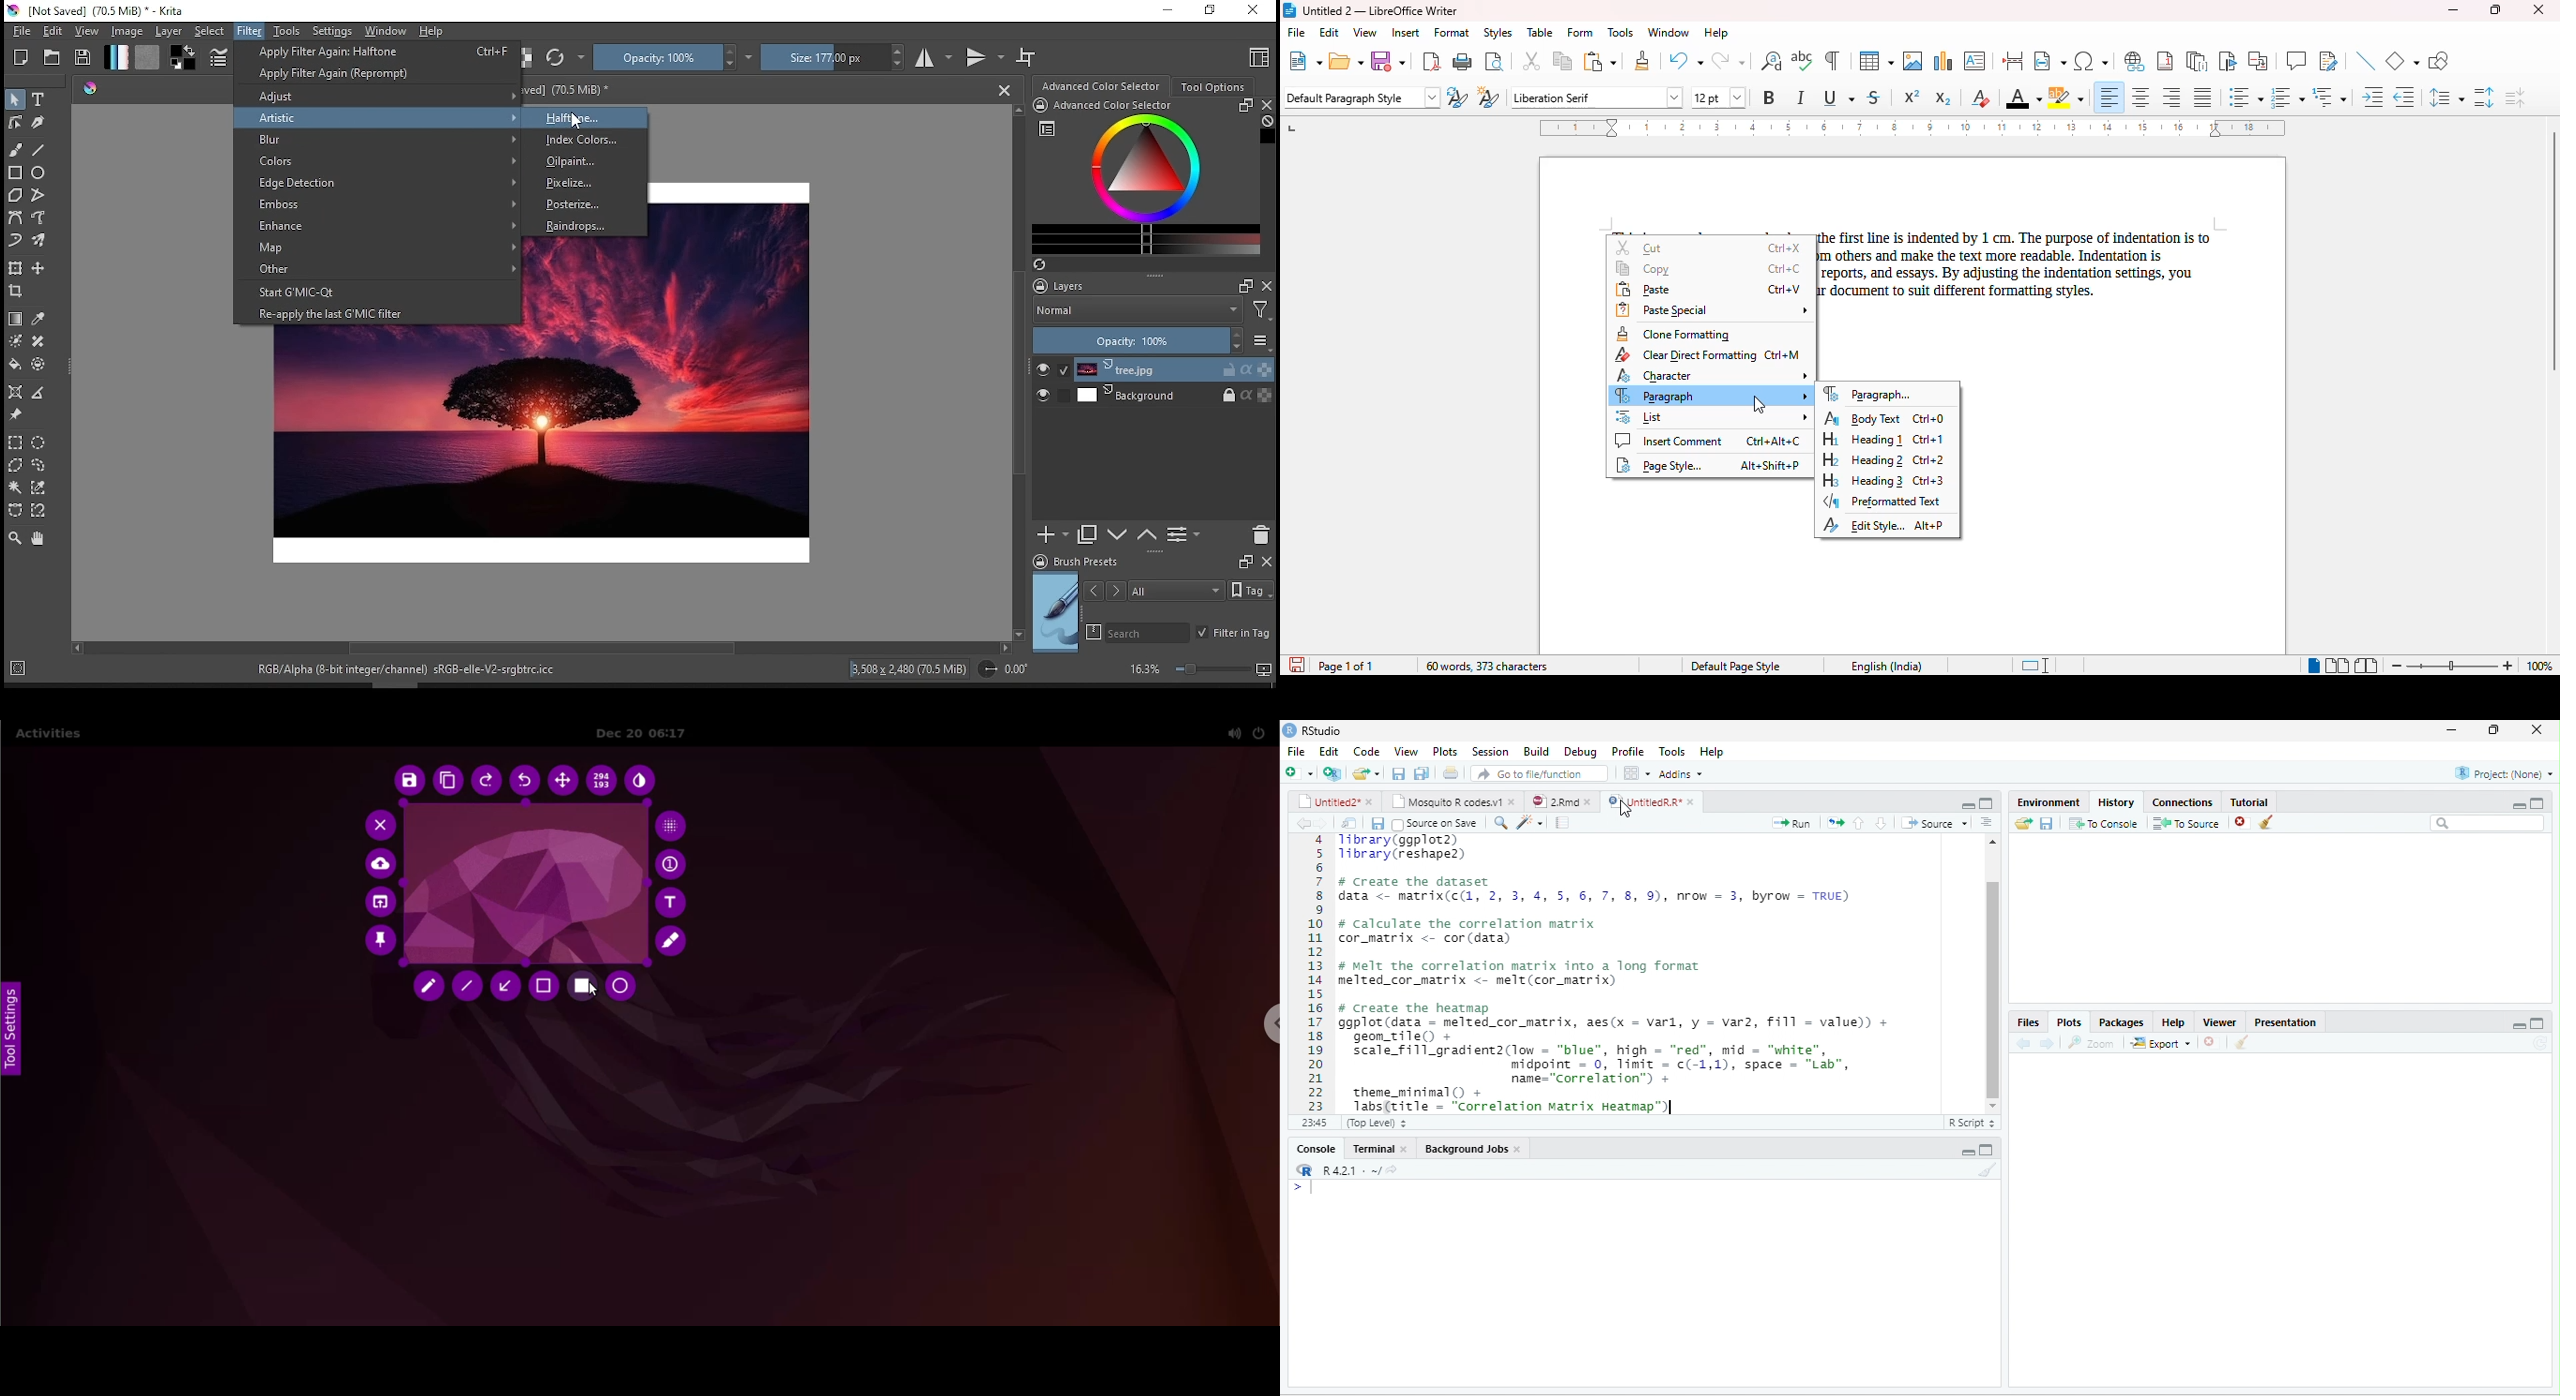 This screenshot has height=1400, width=2576. Describe the element at coordinates (1994, 822) in the screenshot. I see `` at that location.